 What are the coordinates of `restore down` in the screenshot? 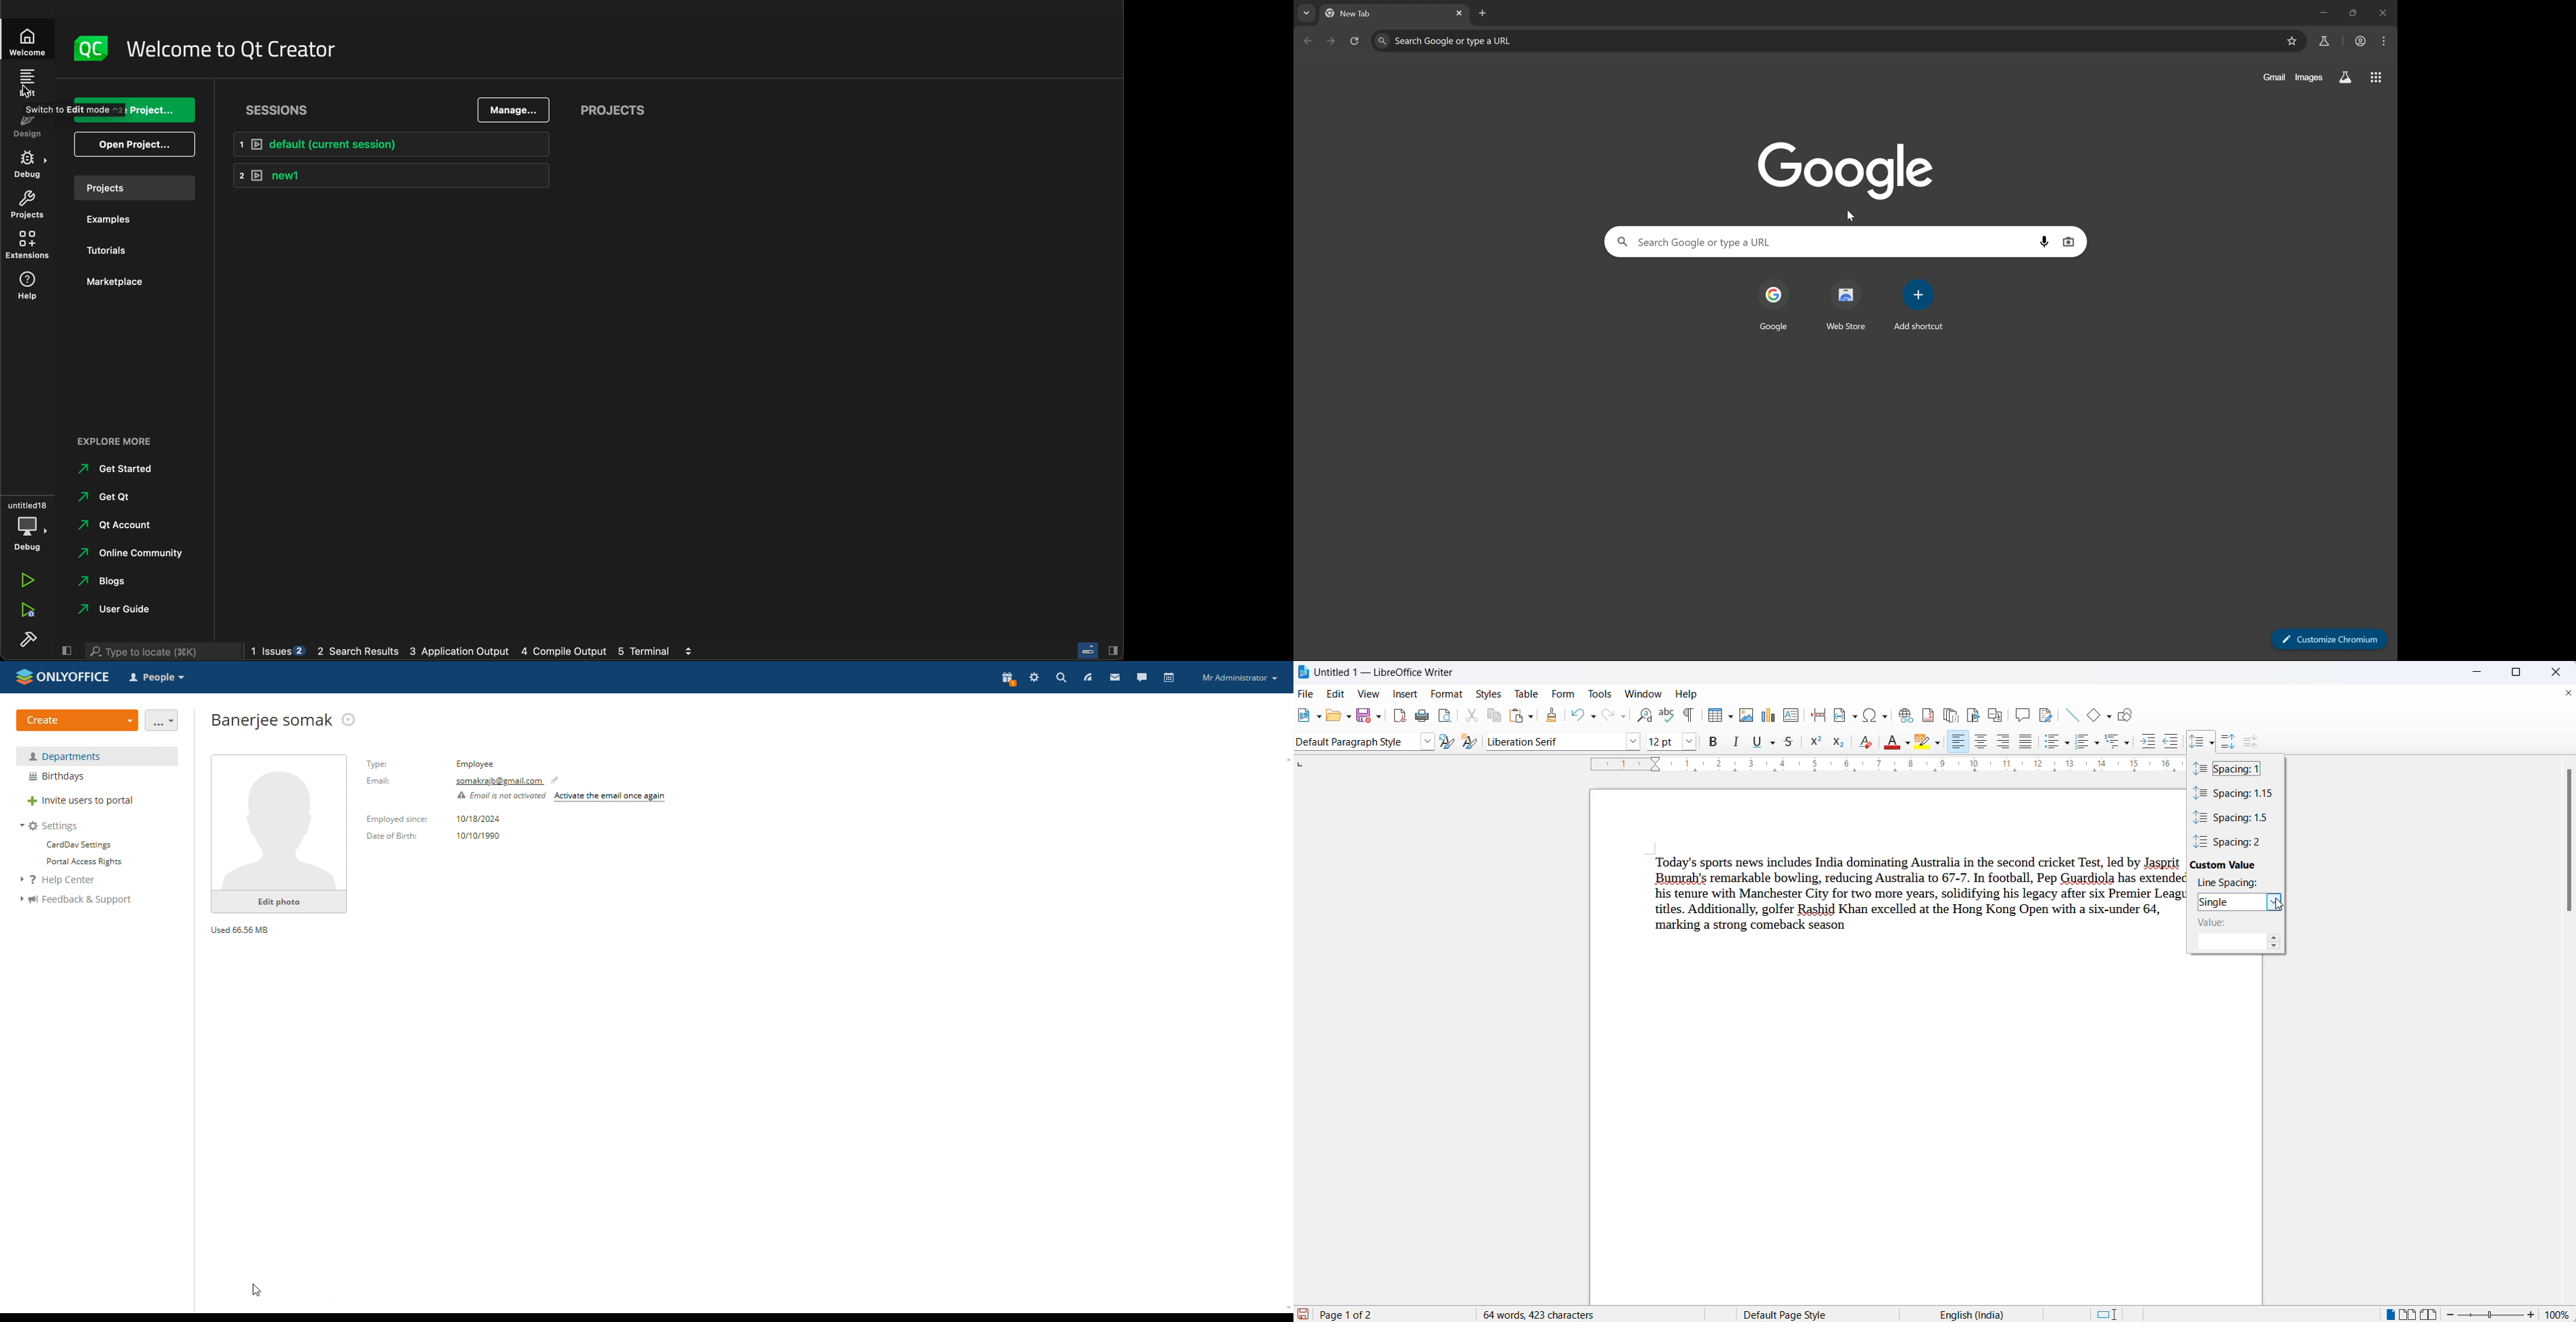 It's located at (2355, 13).